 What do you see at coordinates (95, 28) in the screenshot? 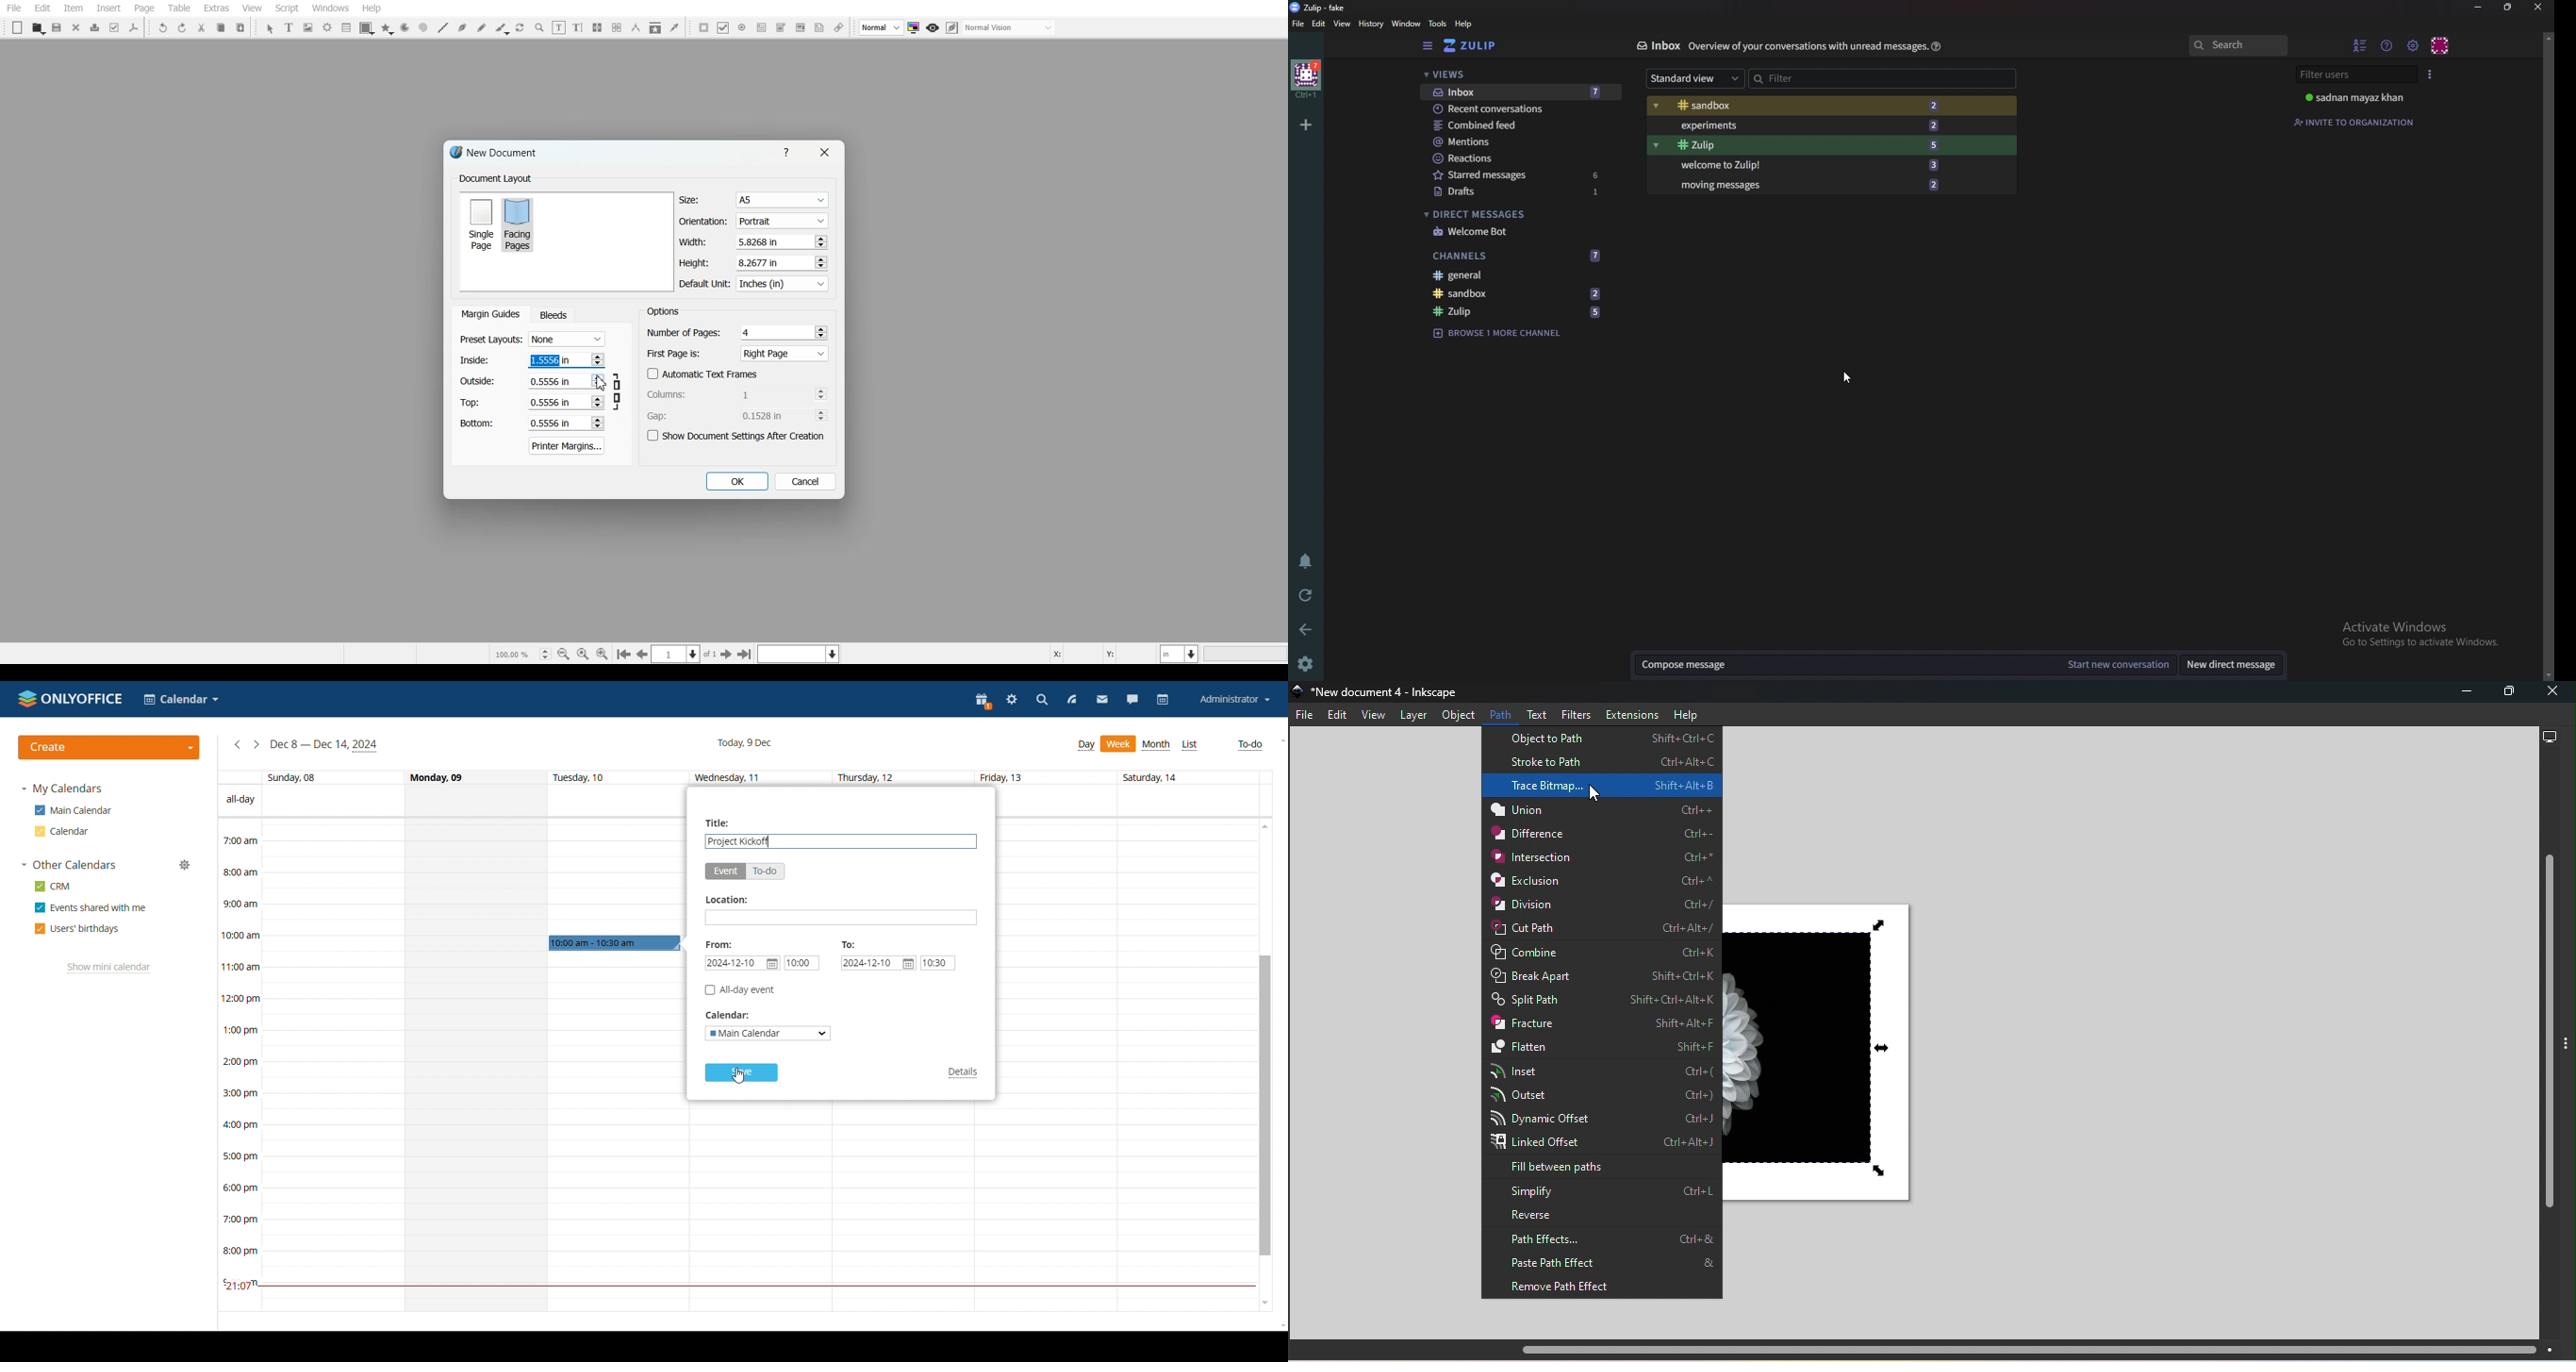
I see `Print` at bounding box center [95, 28].